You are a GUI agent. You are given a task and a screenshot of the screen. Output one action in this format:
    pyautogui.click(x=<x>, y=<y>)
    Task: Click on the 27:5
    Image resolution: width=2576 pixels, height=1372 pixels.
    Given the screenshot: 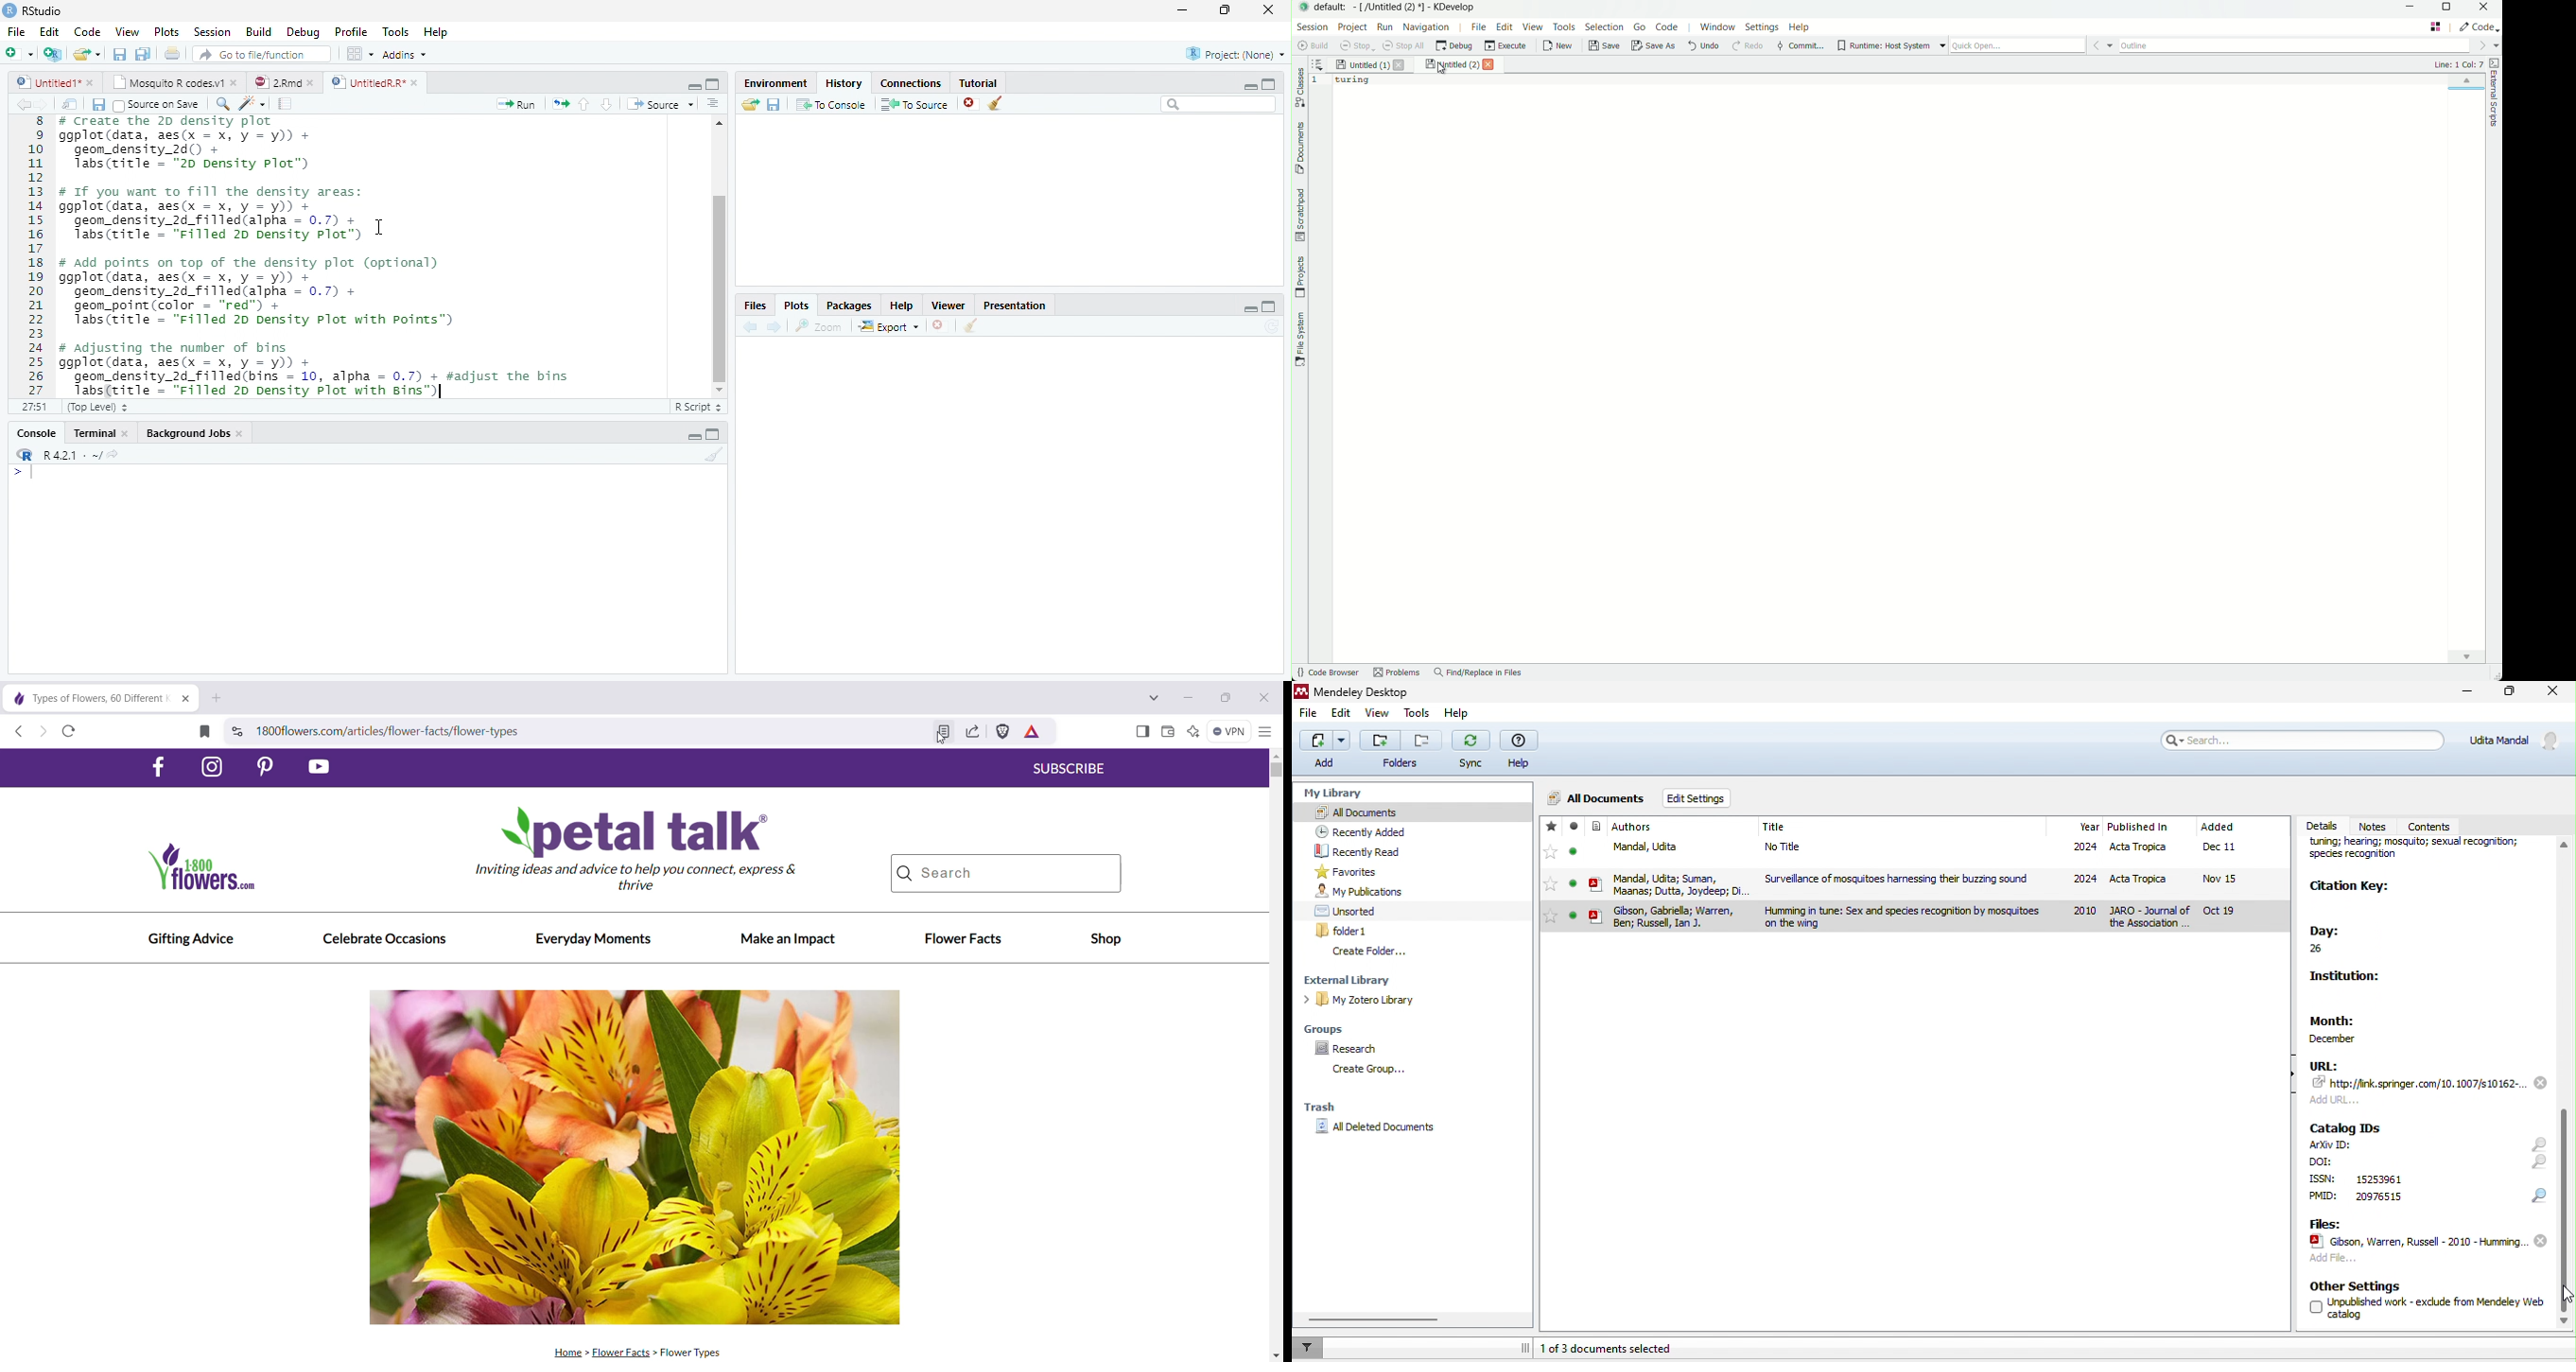 What is the action you would take?
    pyautogui.click(x=31, y=407)
    